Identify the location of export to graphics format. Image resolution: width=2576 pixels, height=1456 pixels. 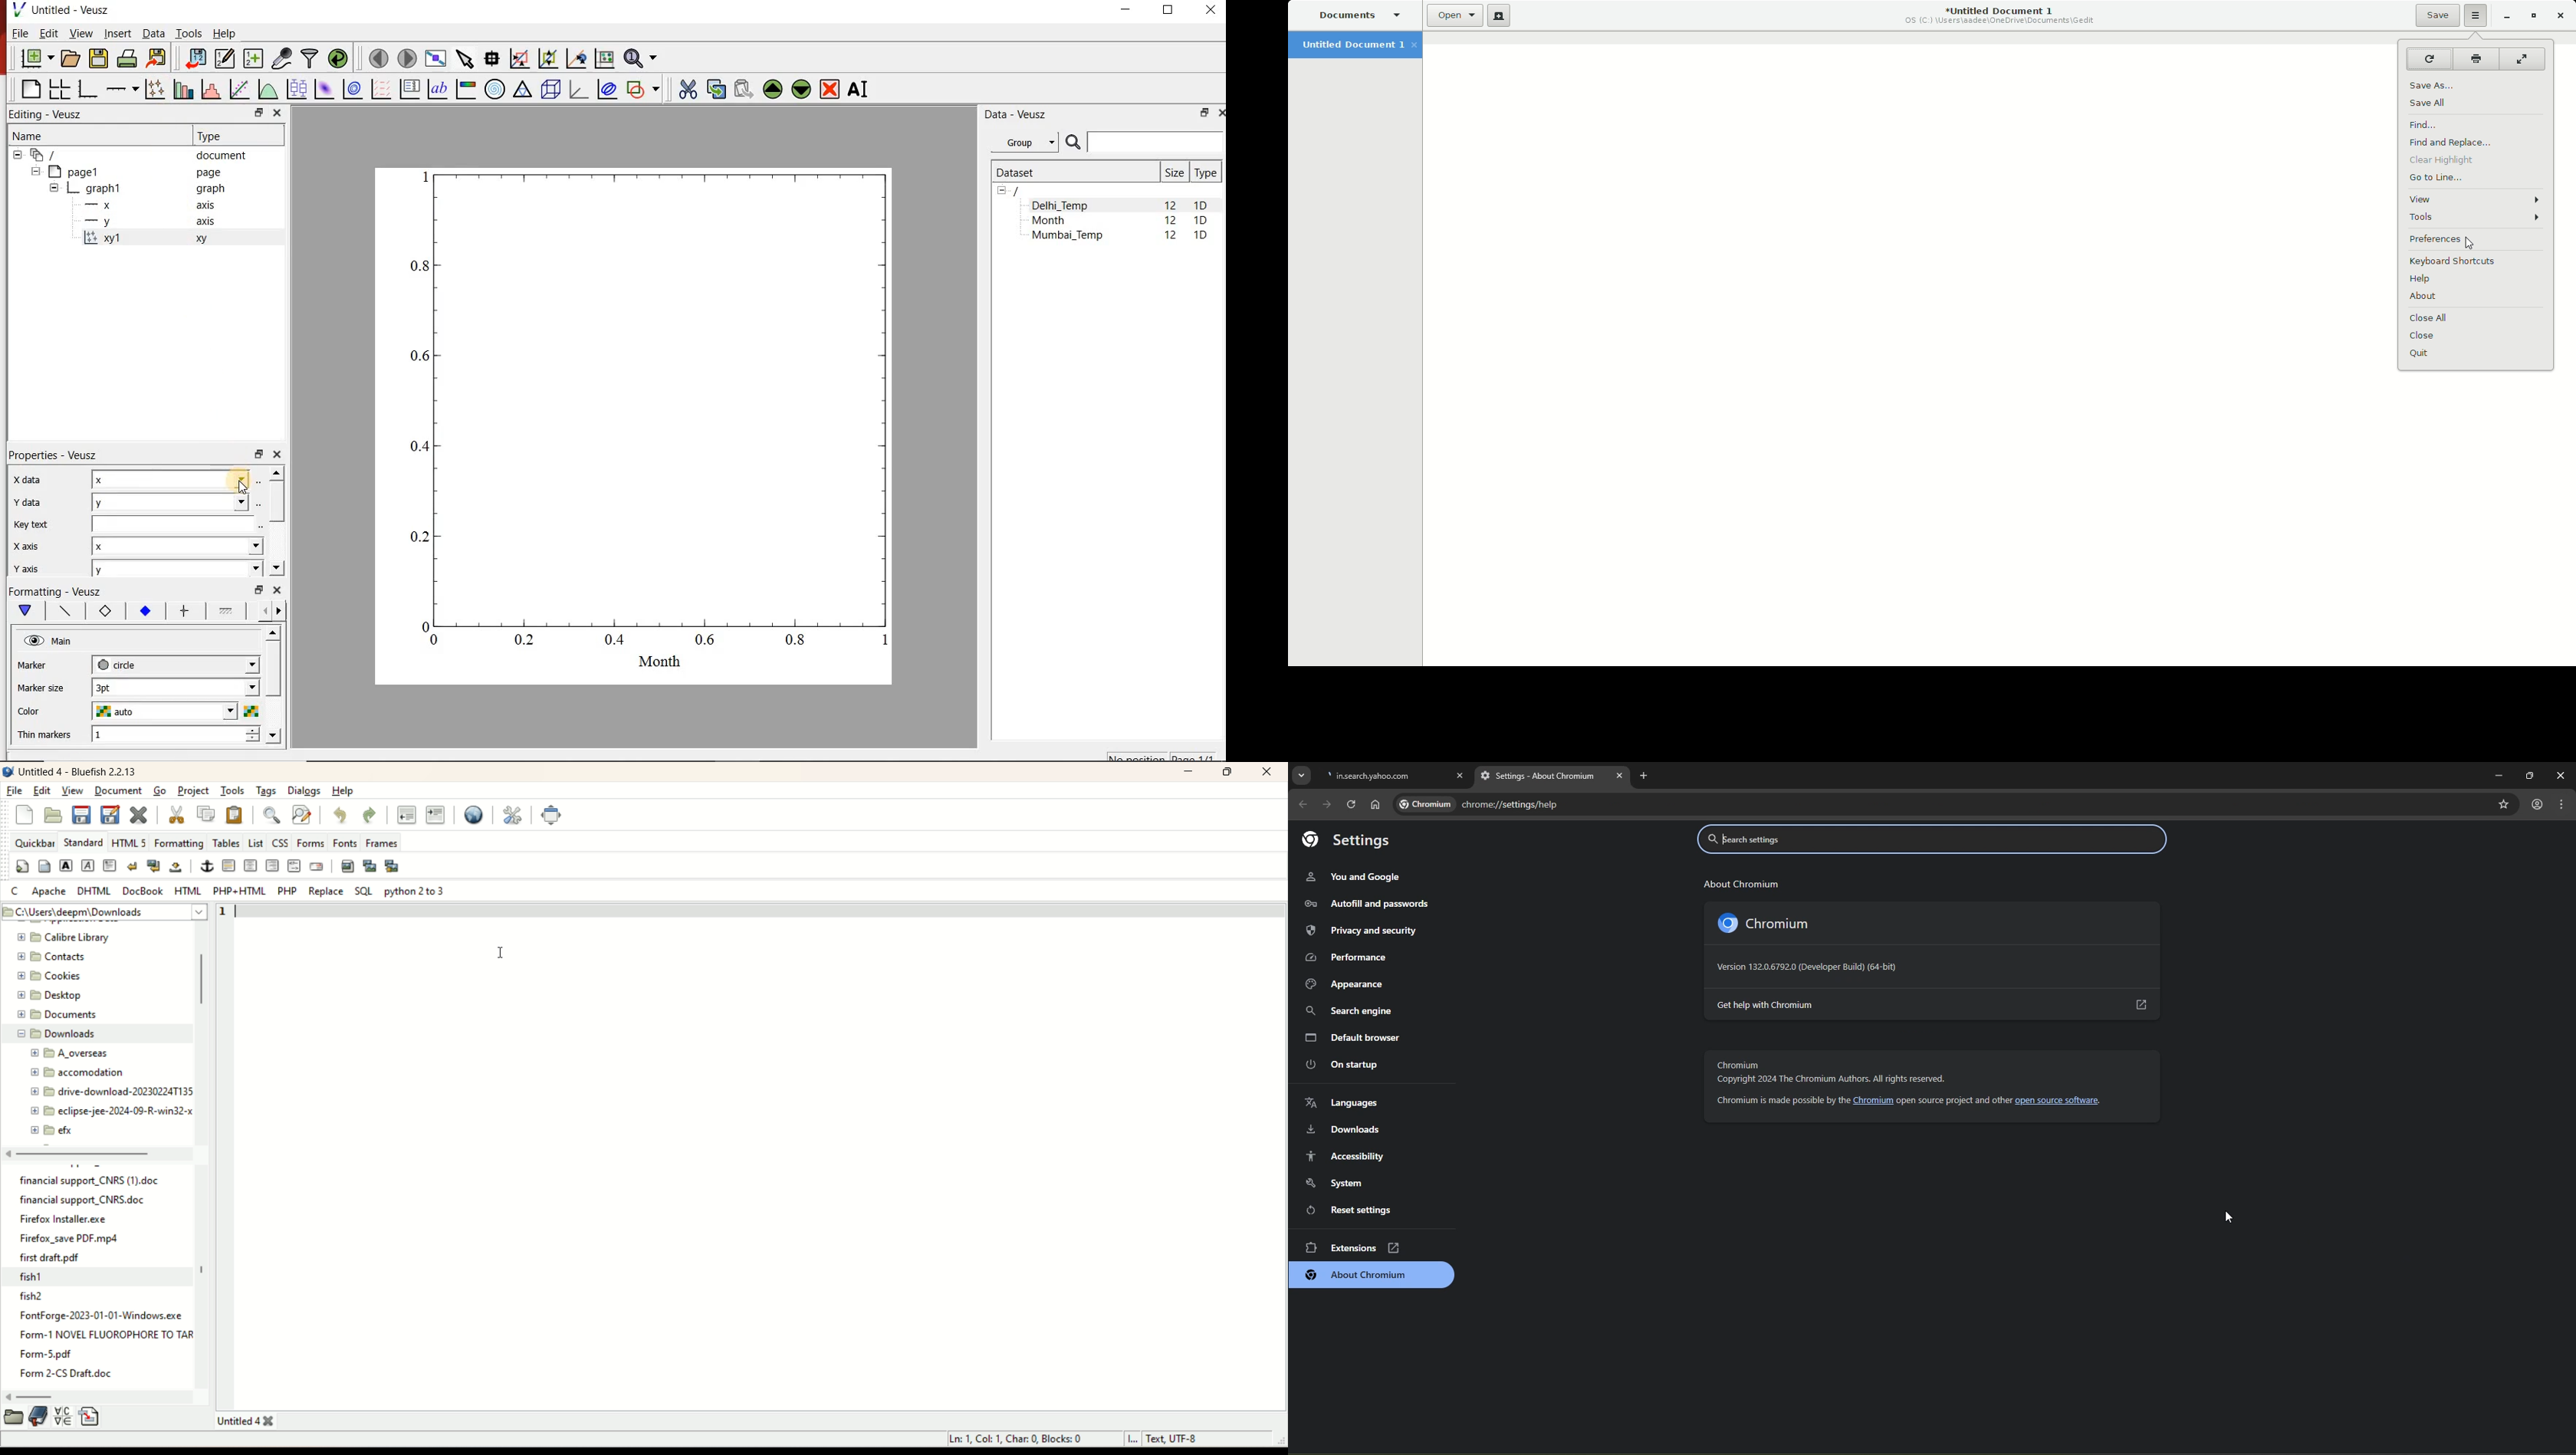
(158, 58).